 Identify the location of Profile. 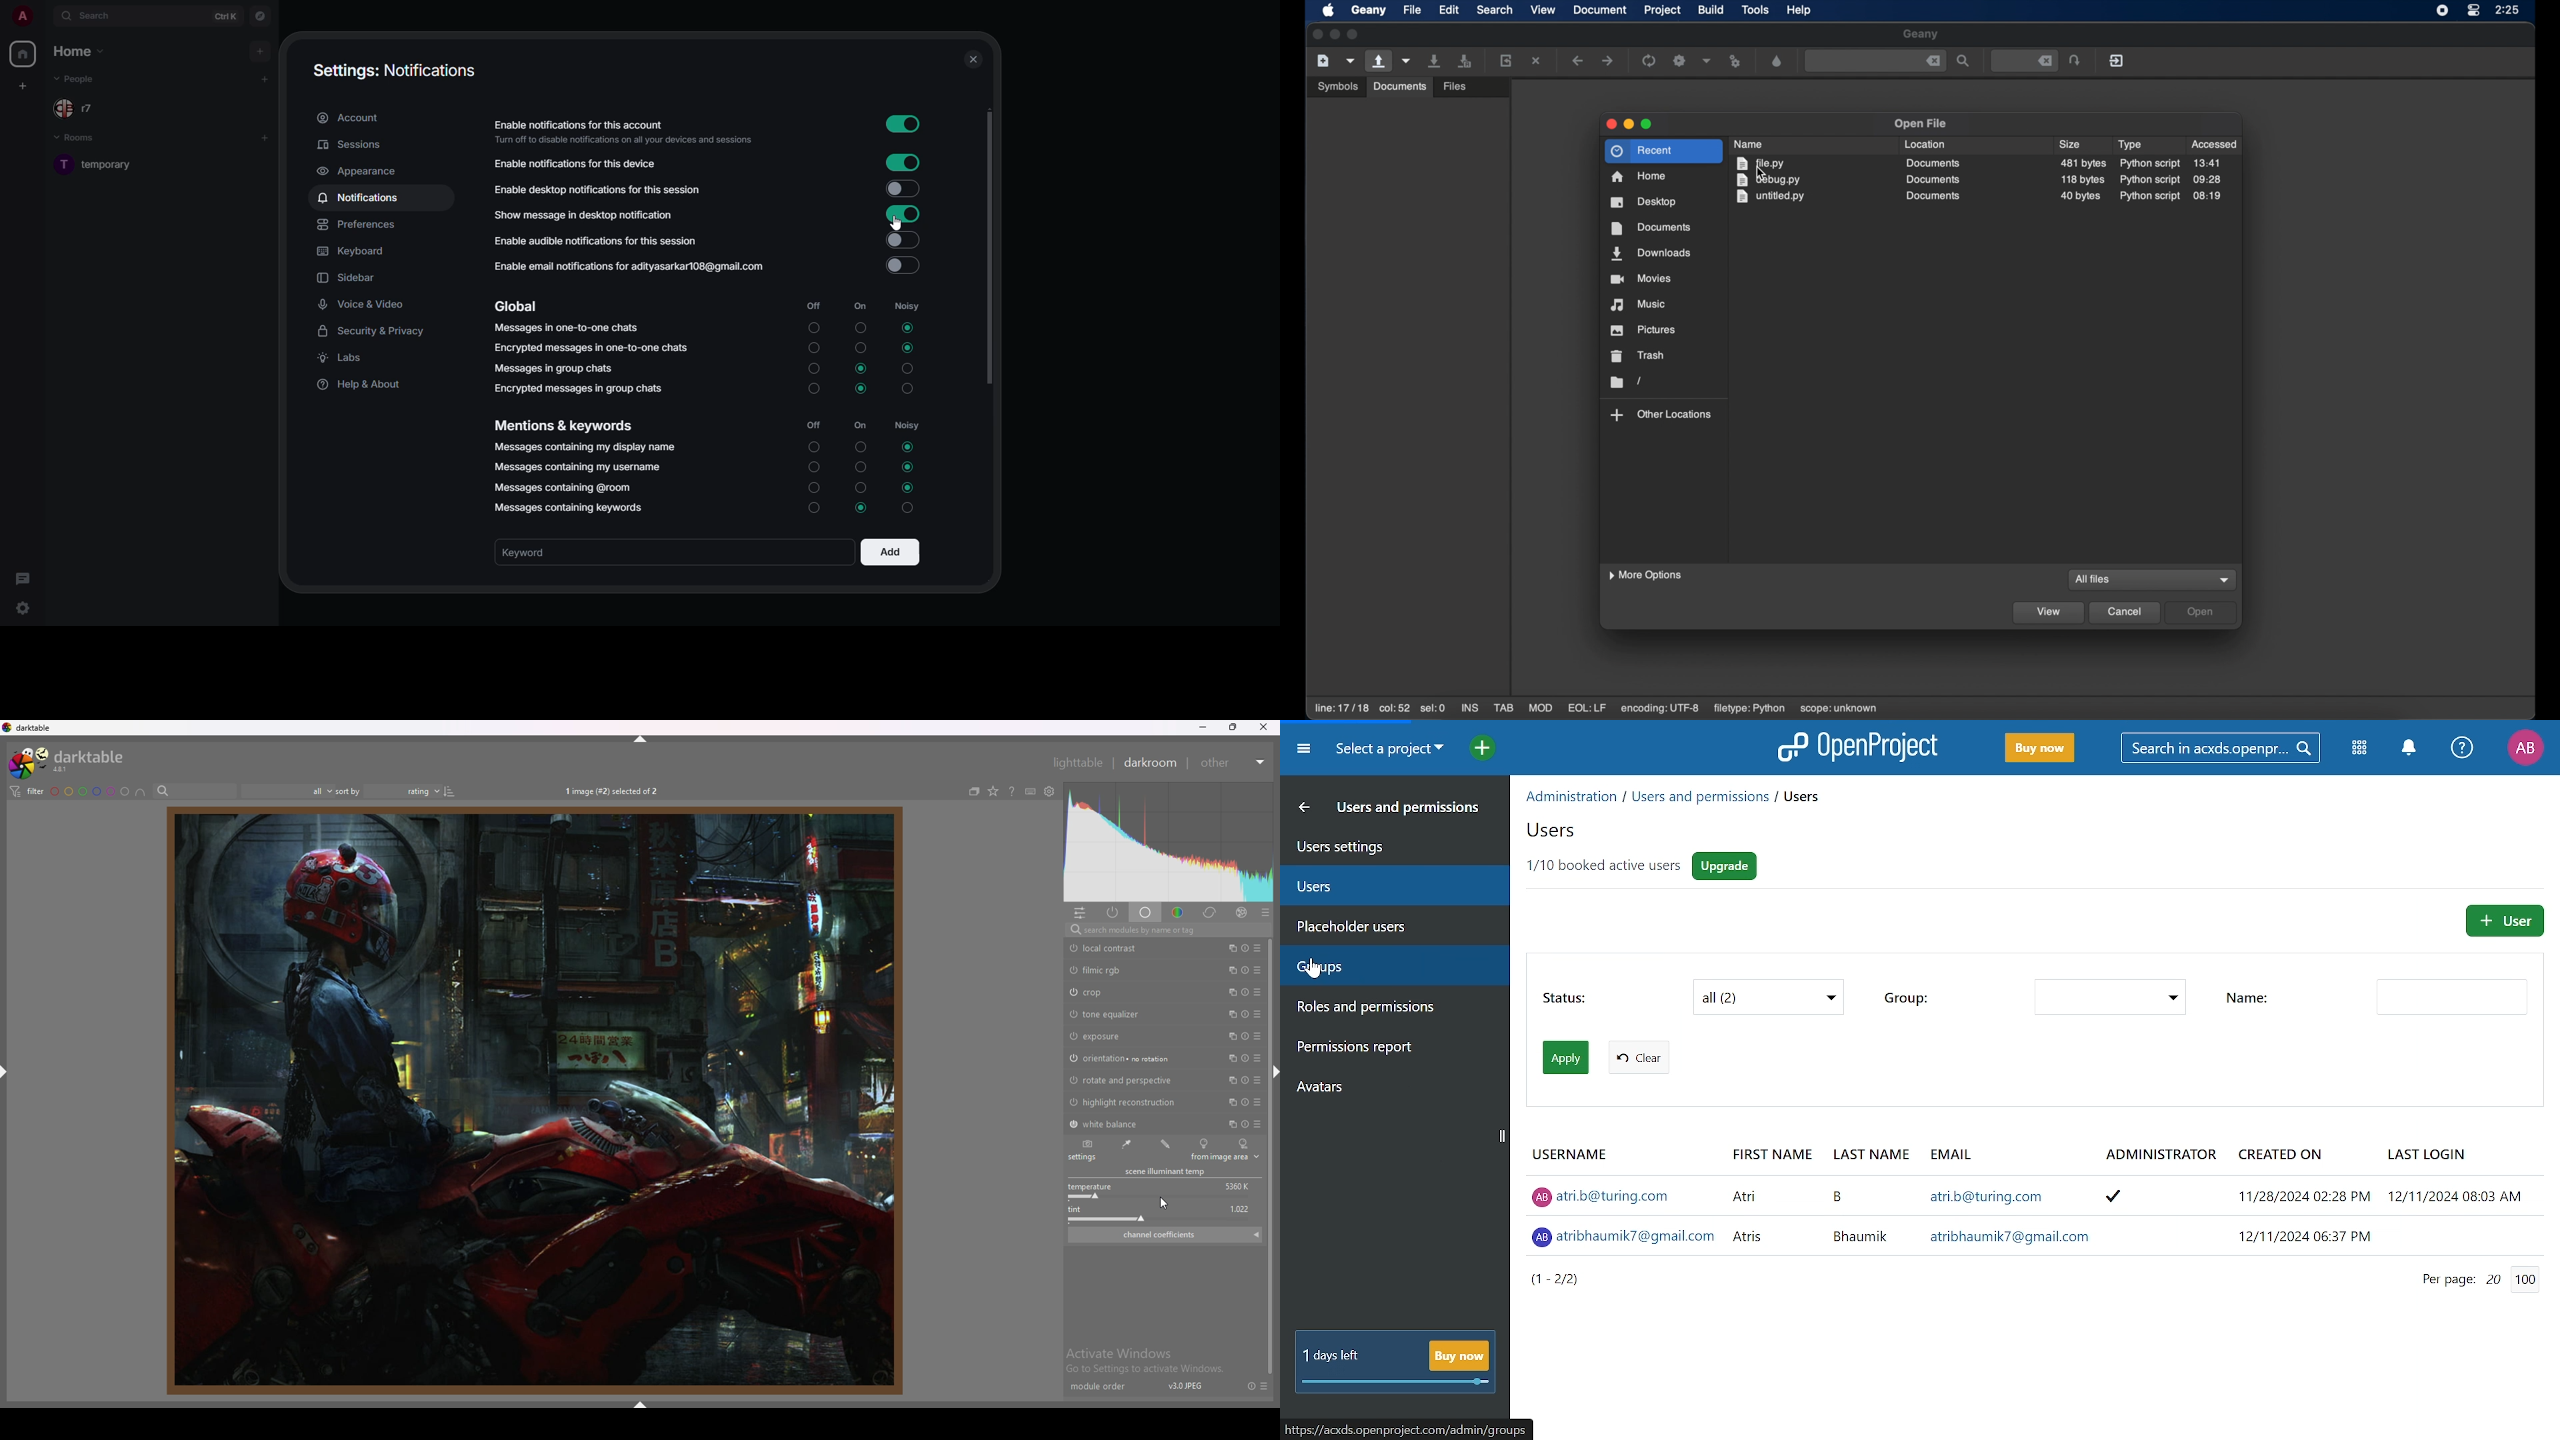
(2525, 747).